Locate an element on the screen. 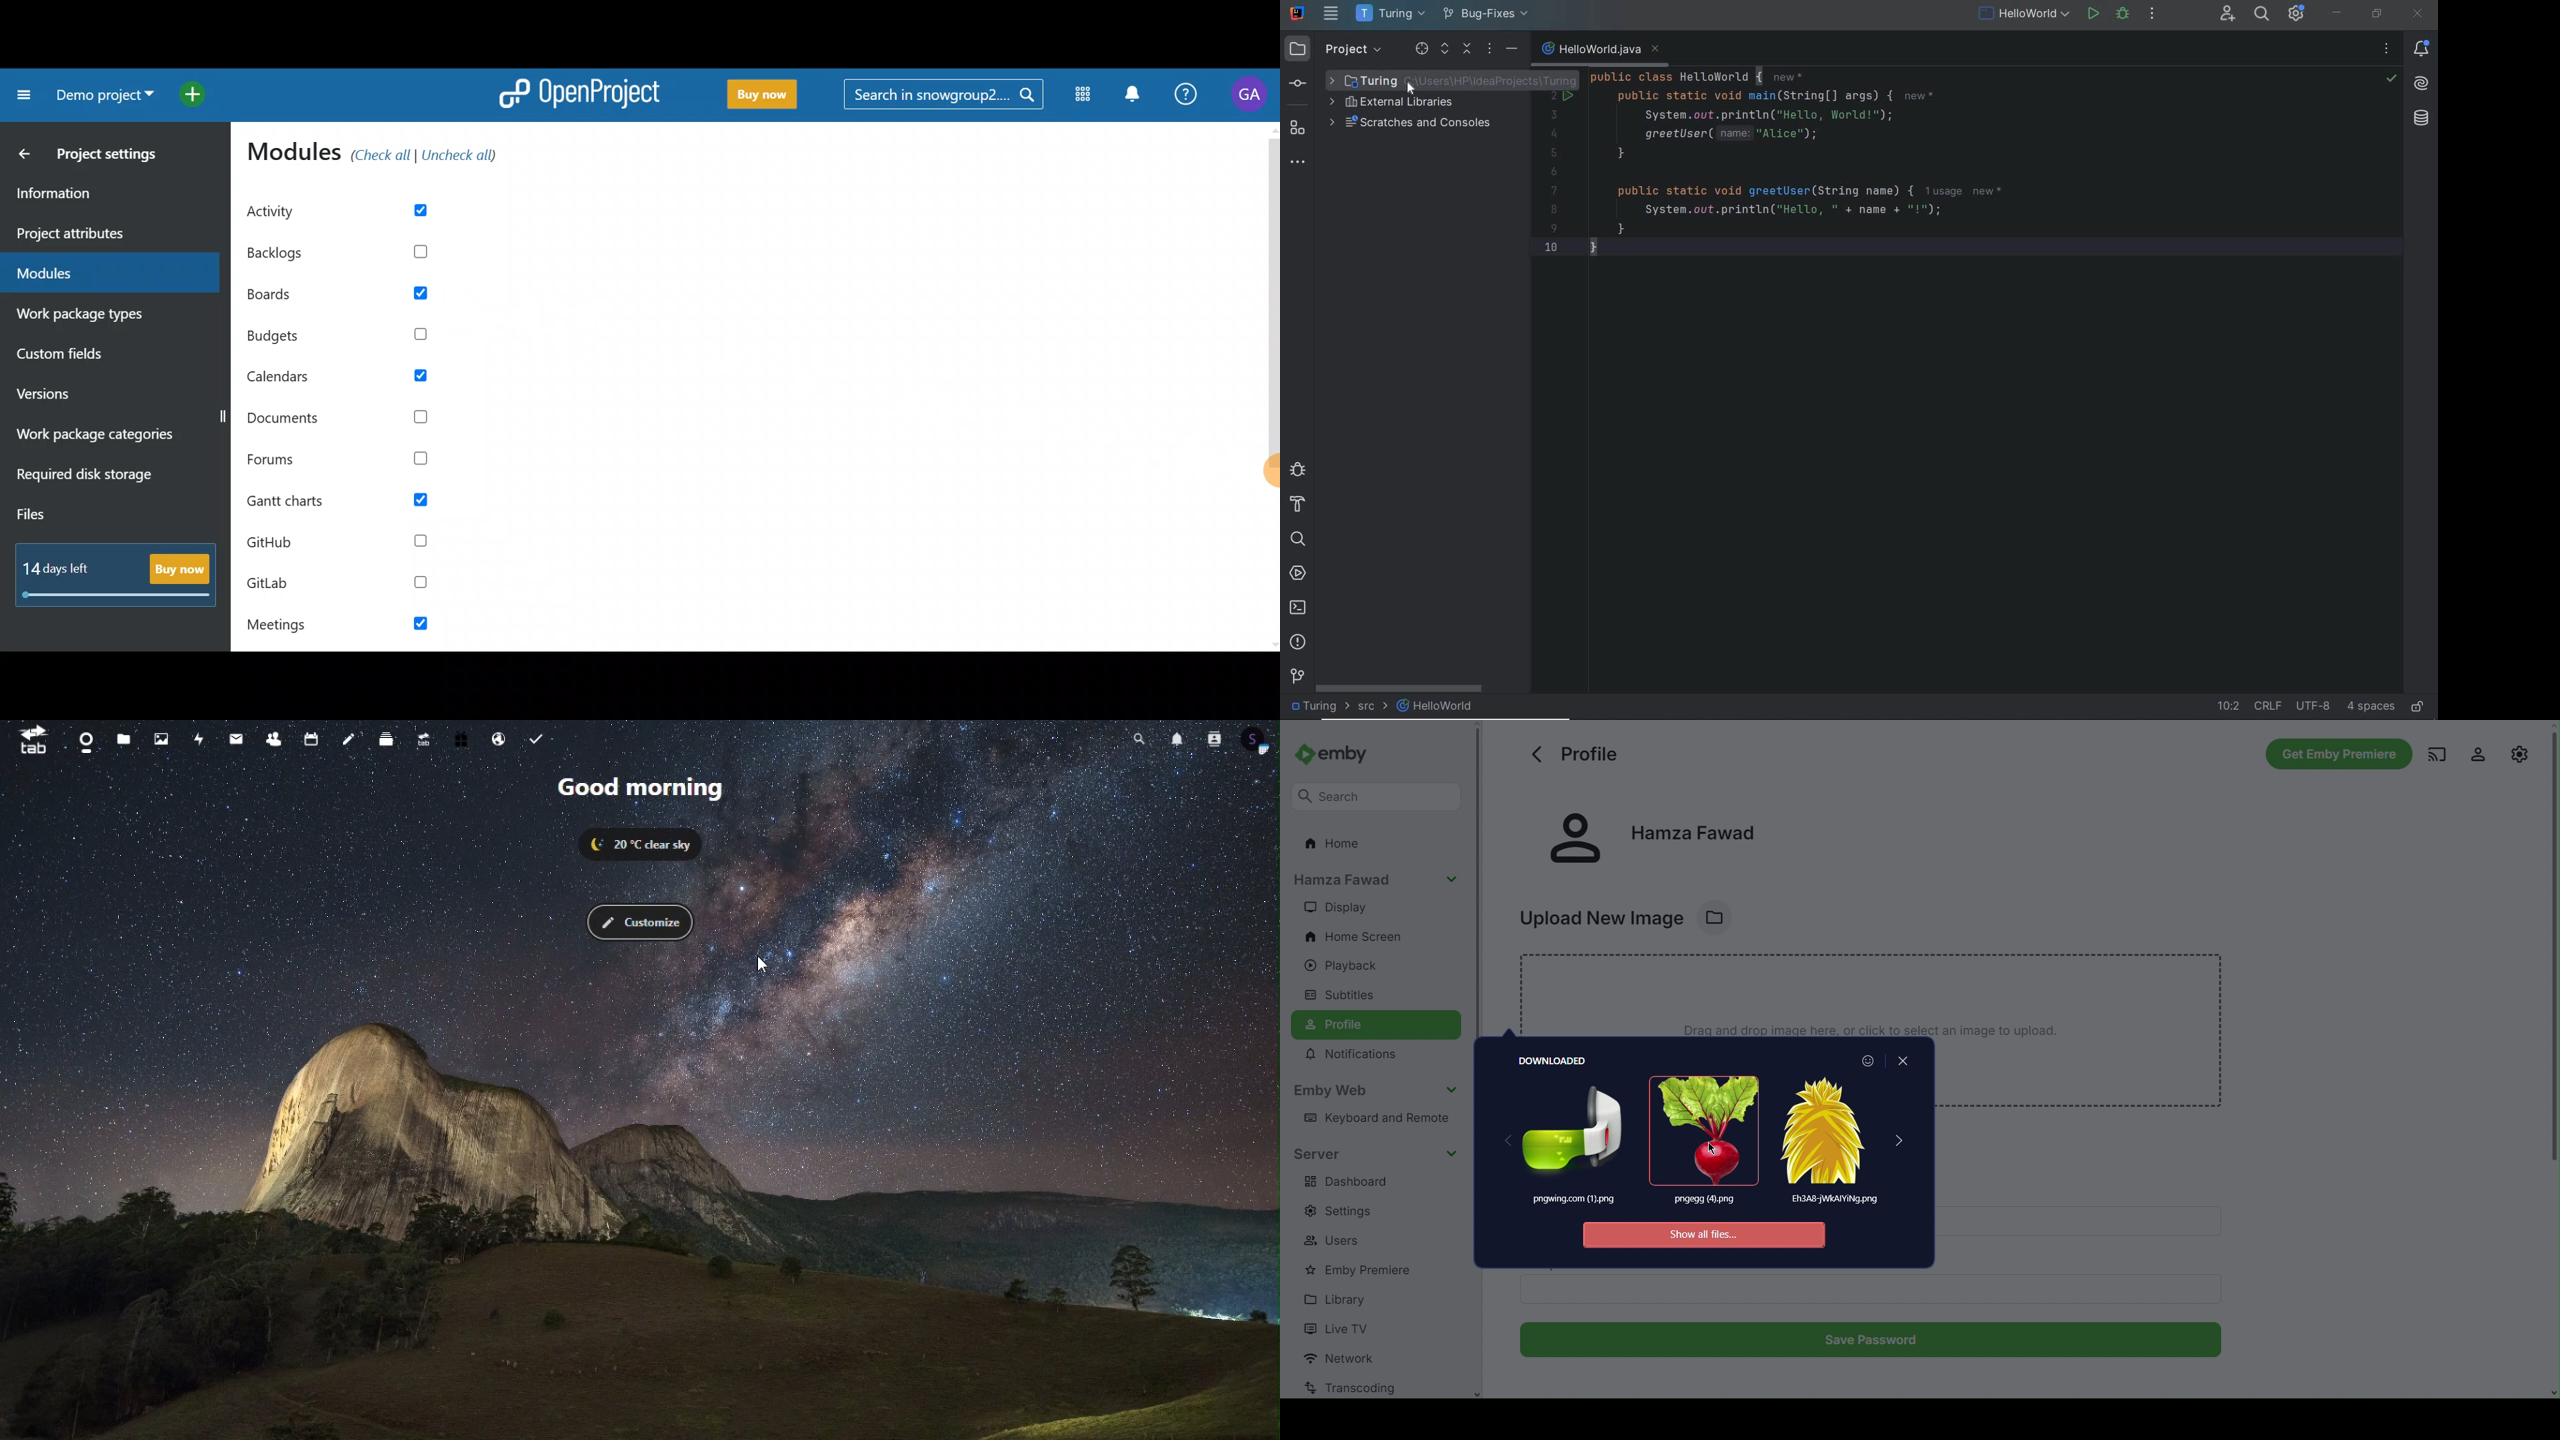 The image size is (2576, 1456). Get Emby Premiere is located at coordinates (2336, 755).